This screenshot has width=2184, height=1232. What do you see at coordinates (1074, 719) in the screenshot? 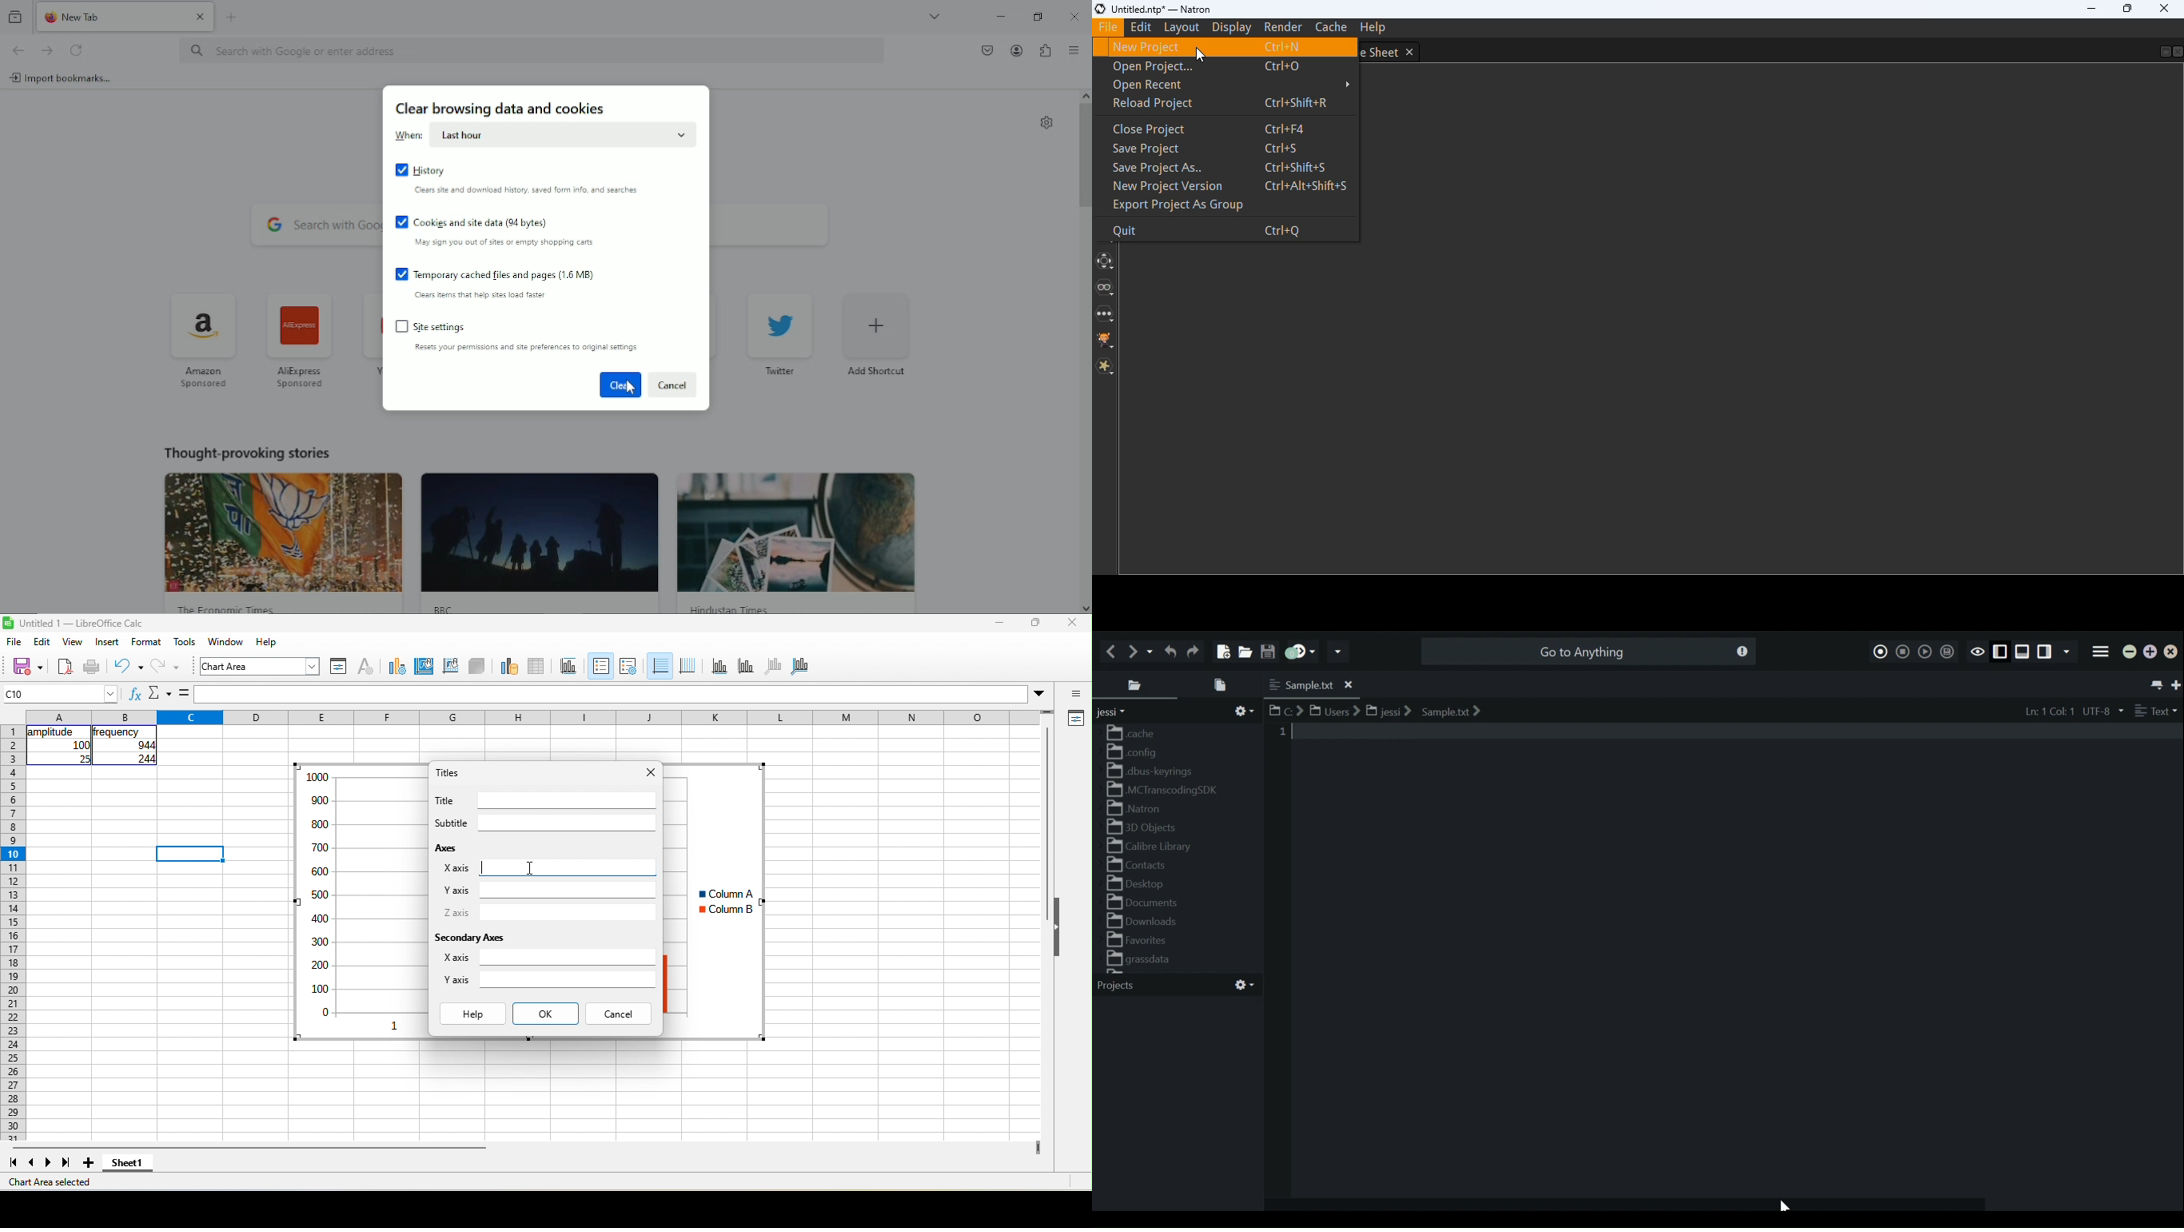
I see `properties` at bounding box center [1074, 719].